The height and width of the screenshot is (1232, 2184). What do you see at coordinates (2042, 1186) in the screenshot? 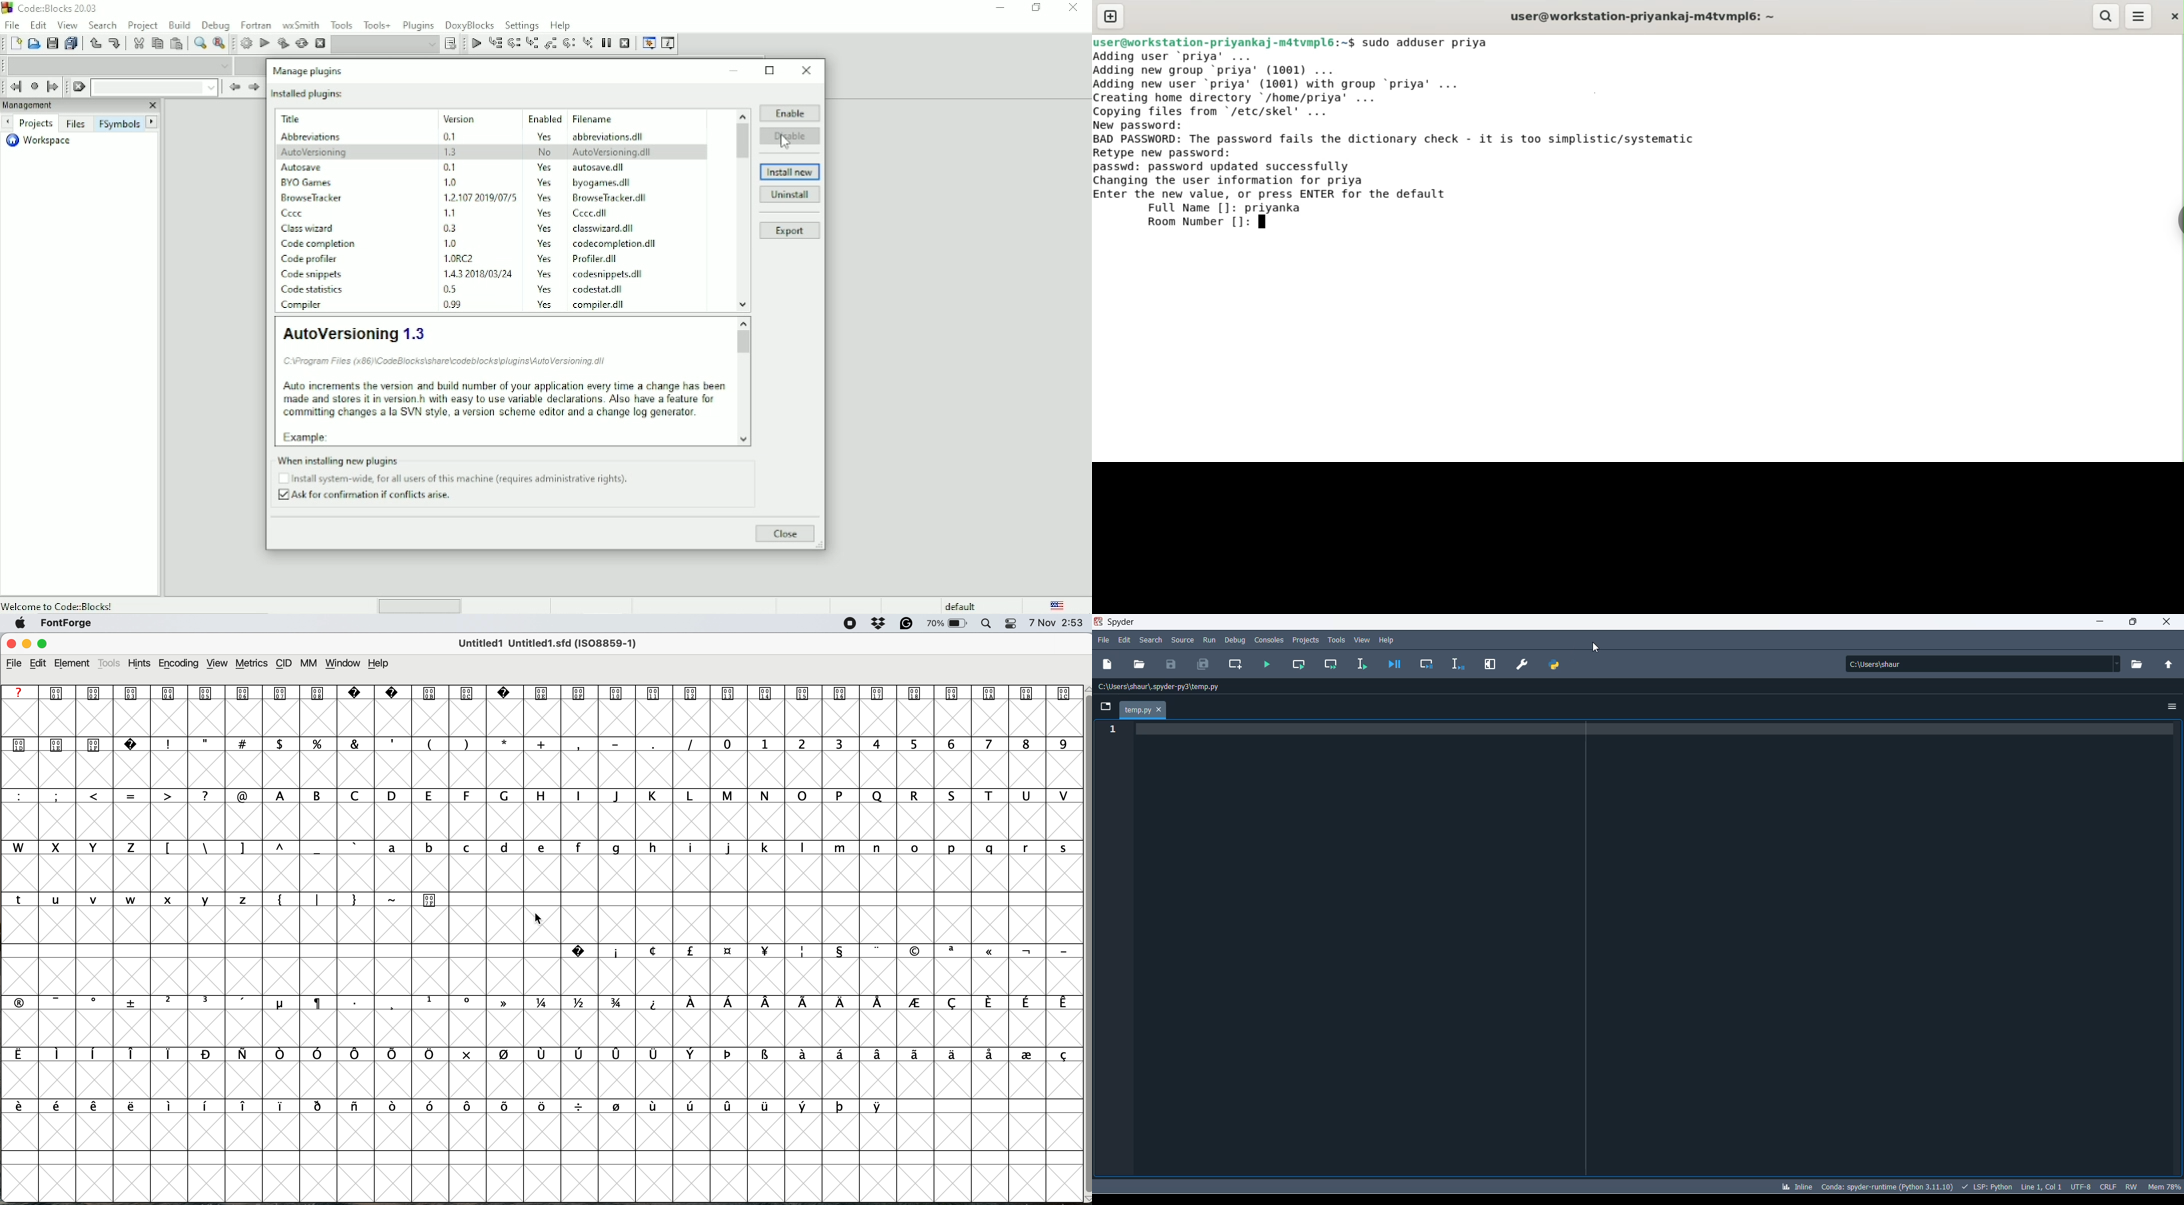
I see `line and column number` at bounding box center [2042, 1186].